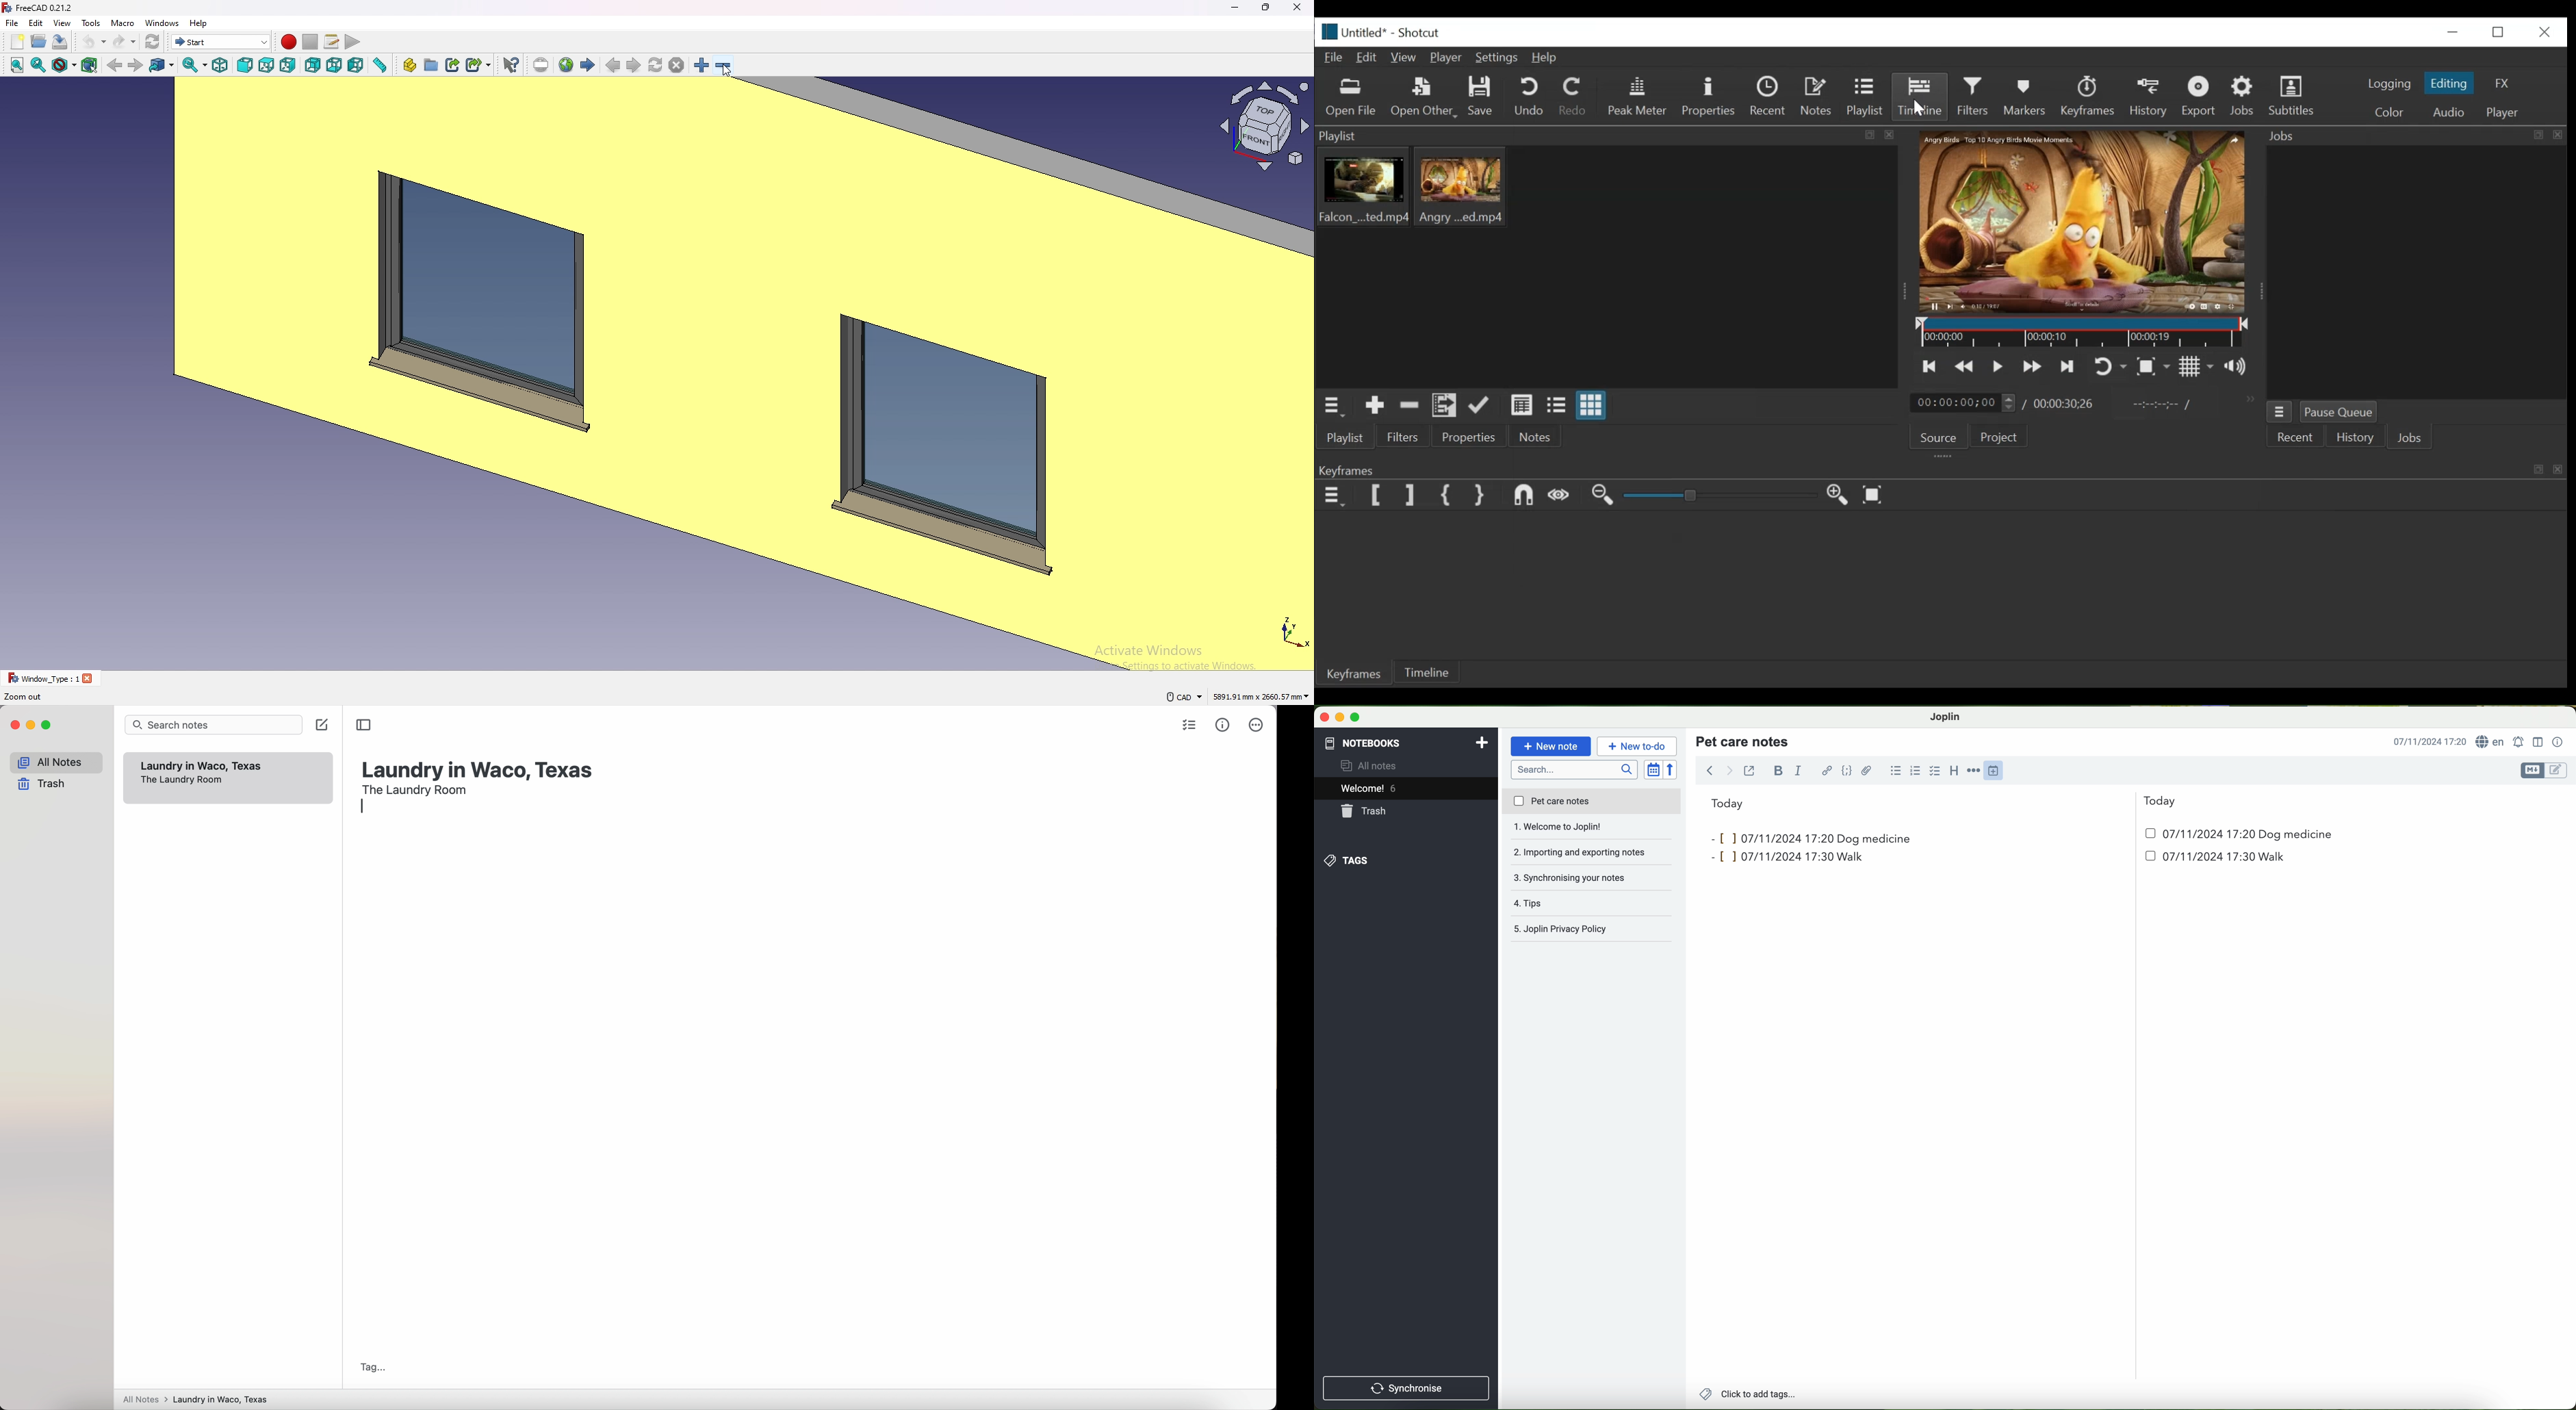  I want to click on update, so click(1482, 408).